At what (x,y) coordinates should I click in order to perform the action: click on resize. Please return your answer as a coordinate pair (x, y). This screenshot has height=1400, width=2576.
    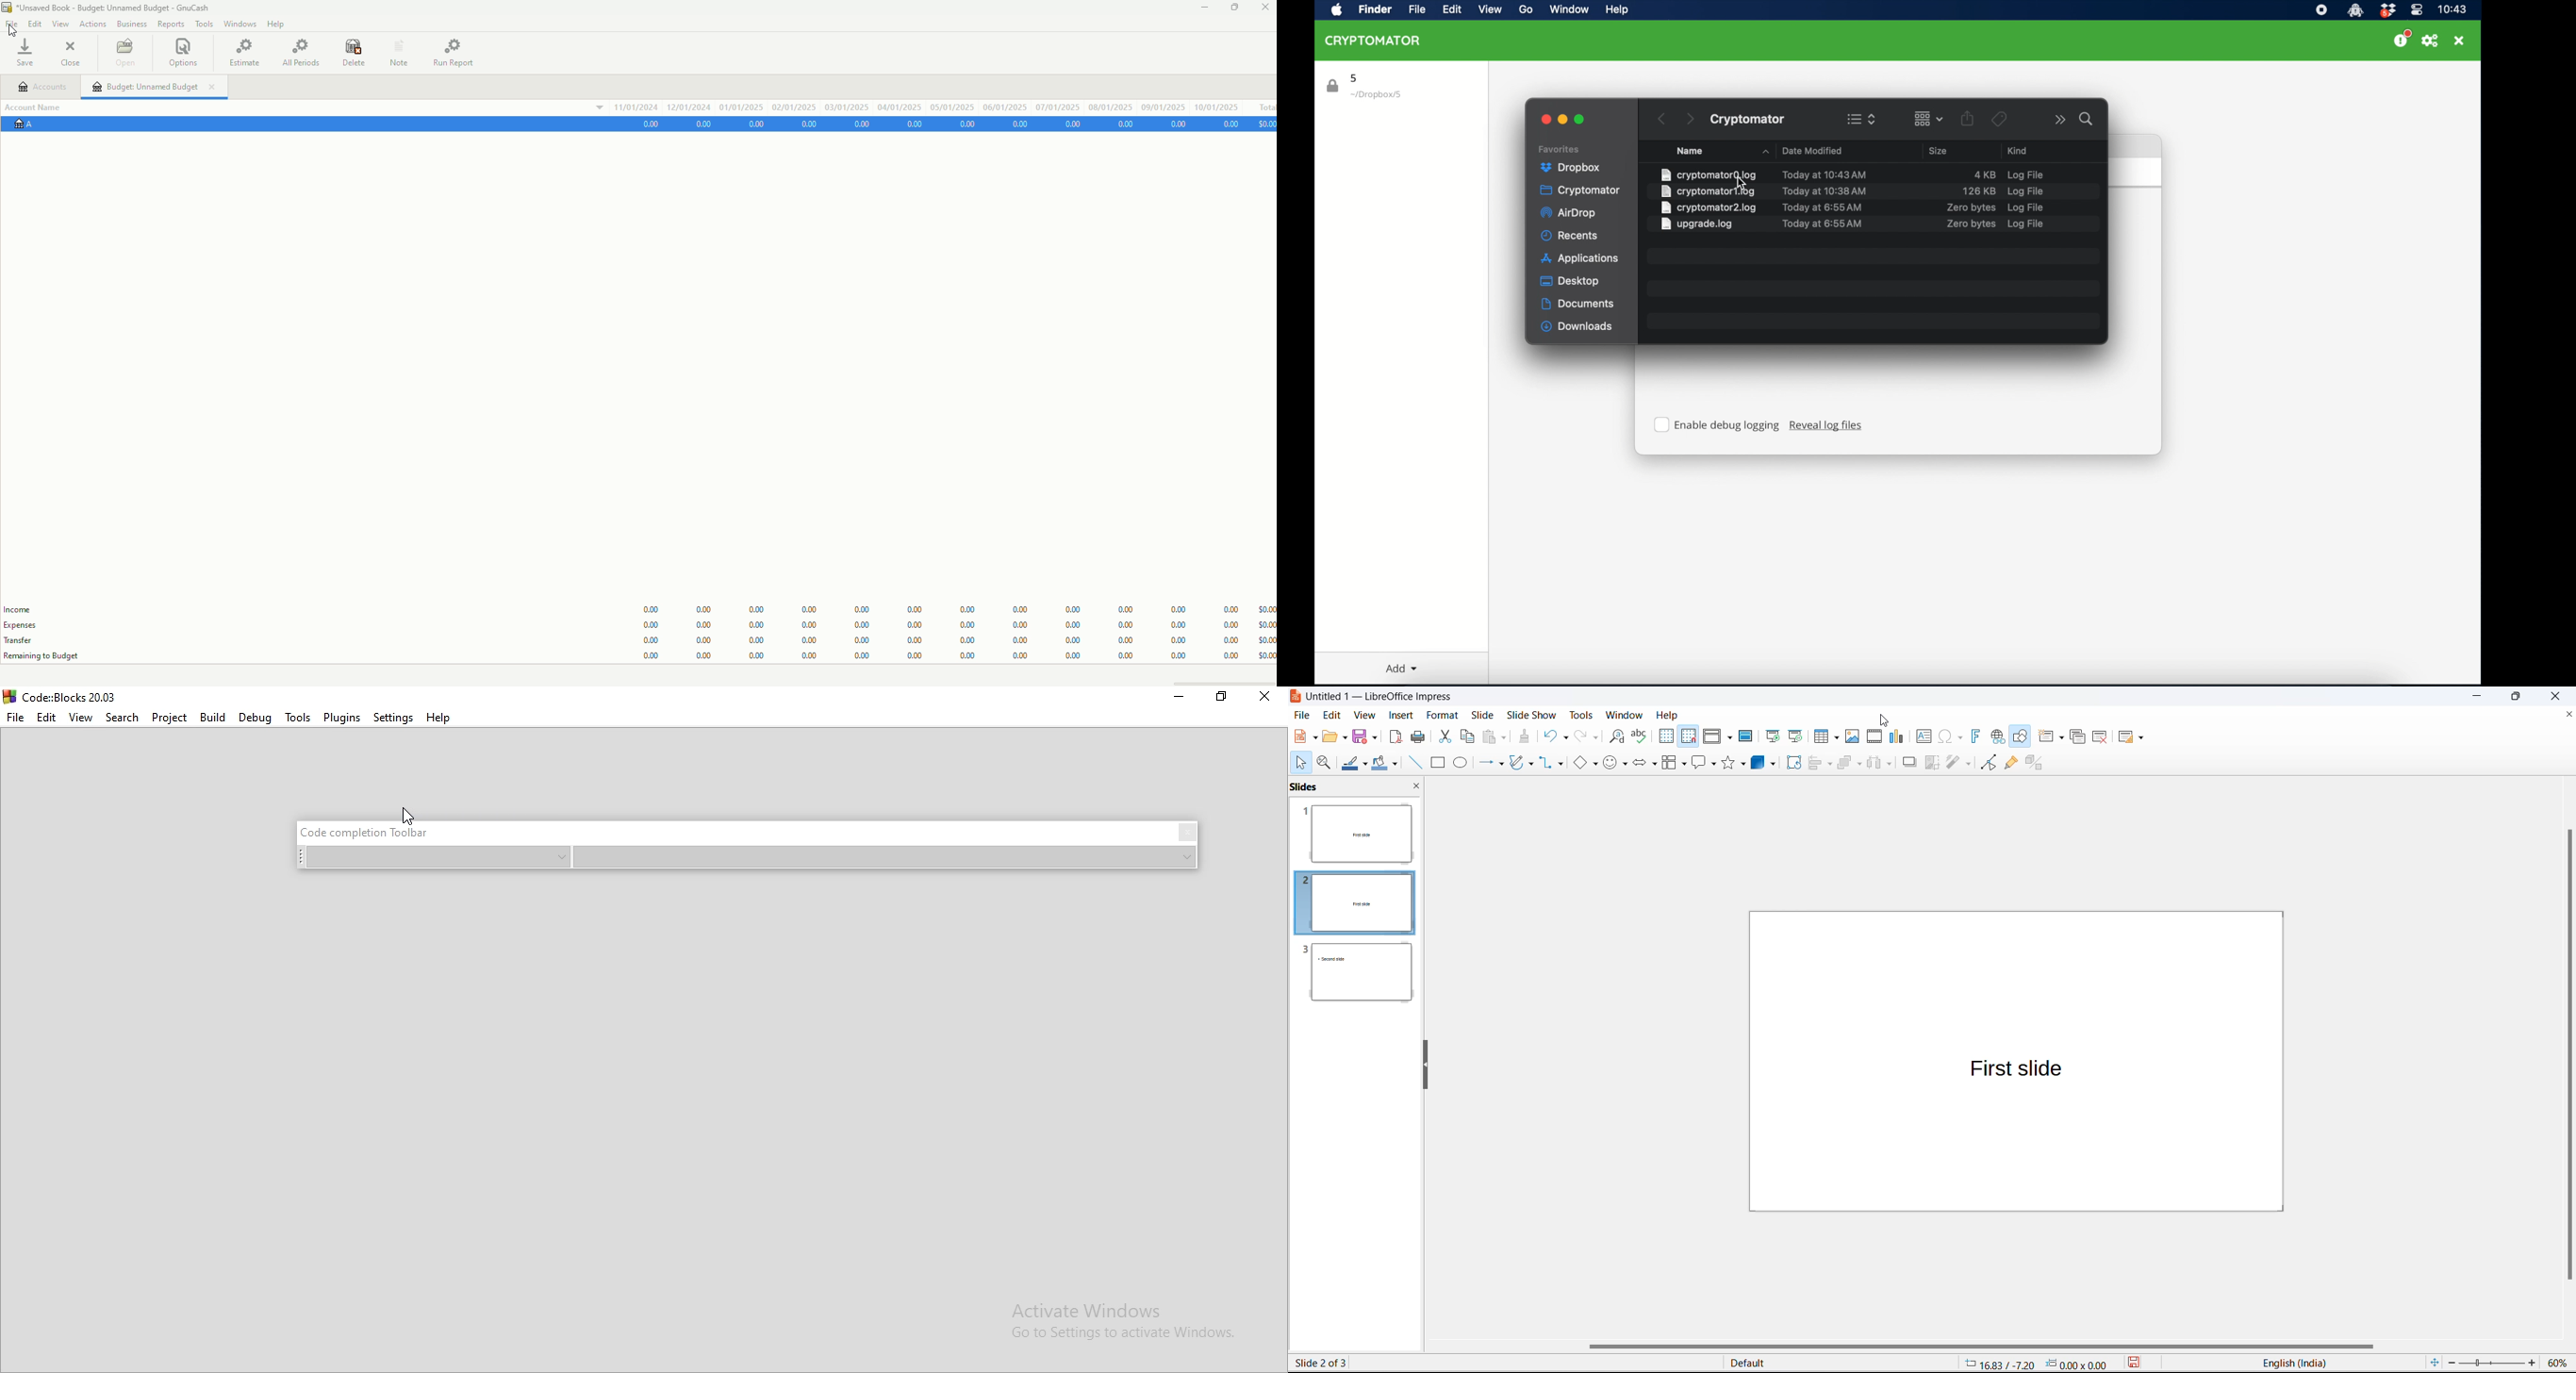
    Looking at the image, I should click on (1427, 1065).